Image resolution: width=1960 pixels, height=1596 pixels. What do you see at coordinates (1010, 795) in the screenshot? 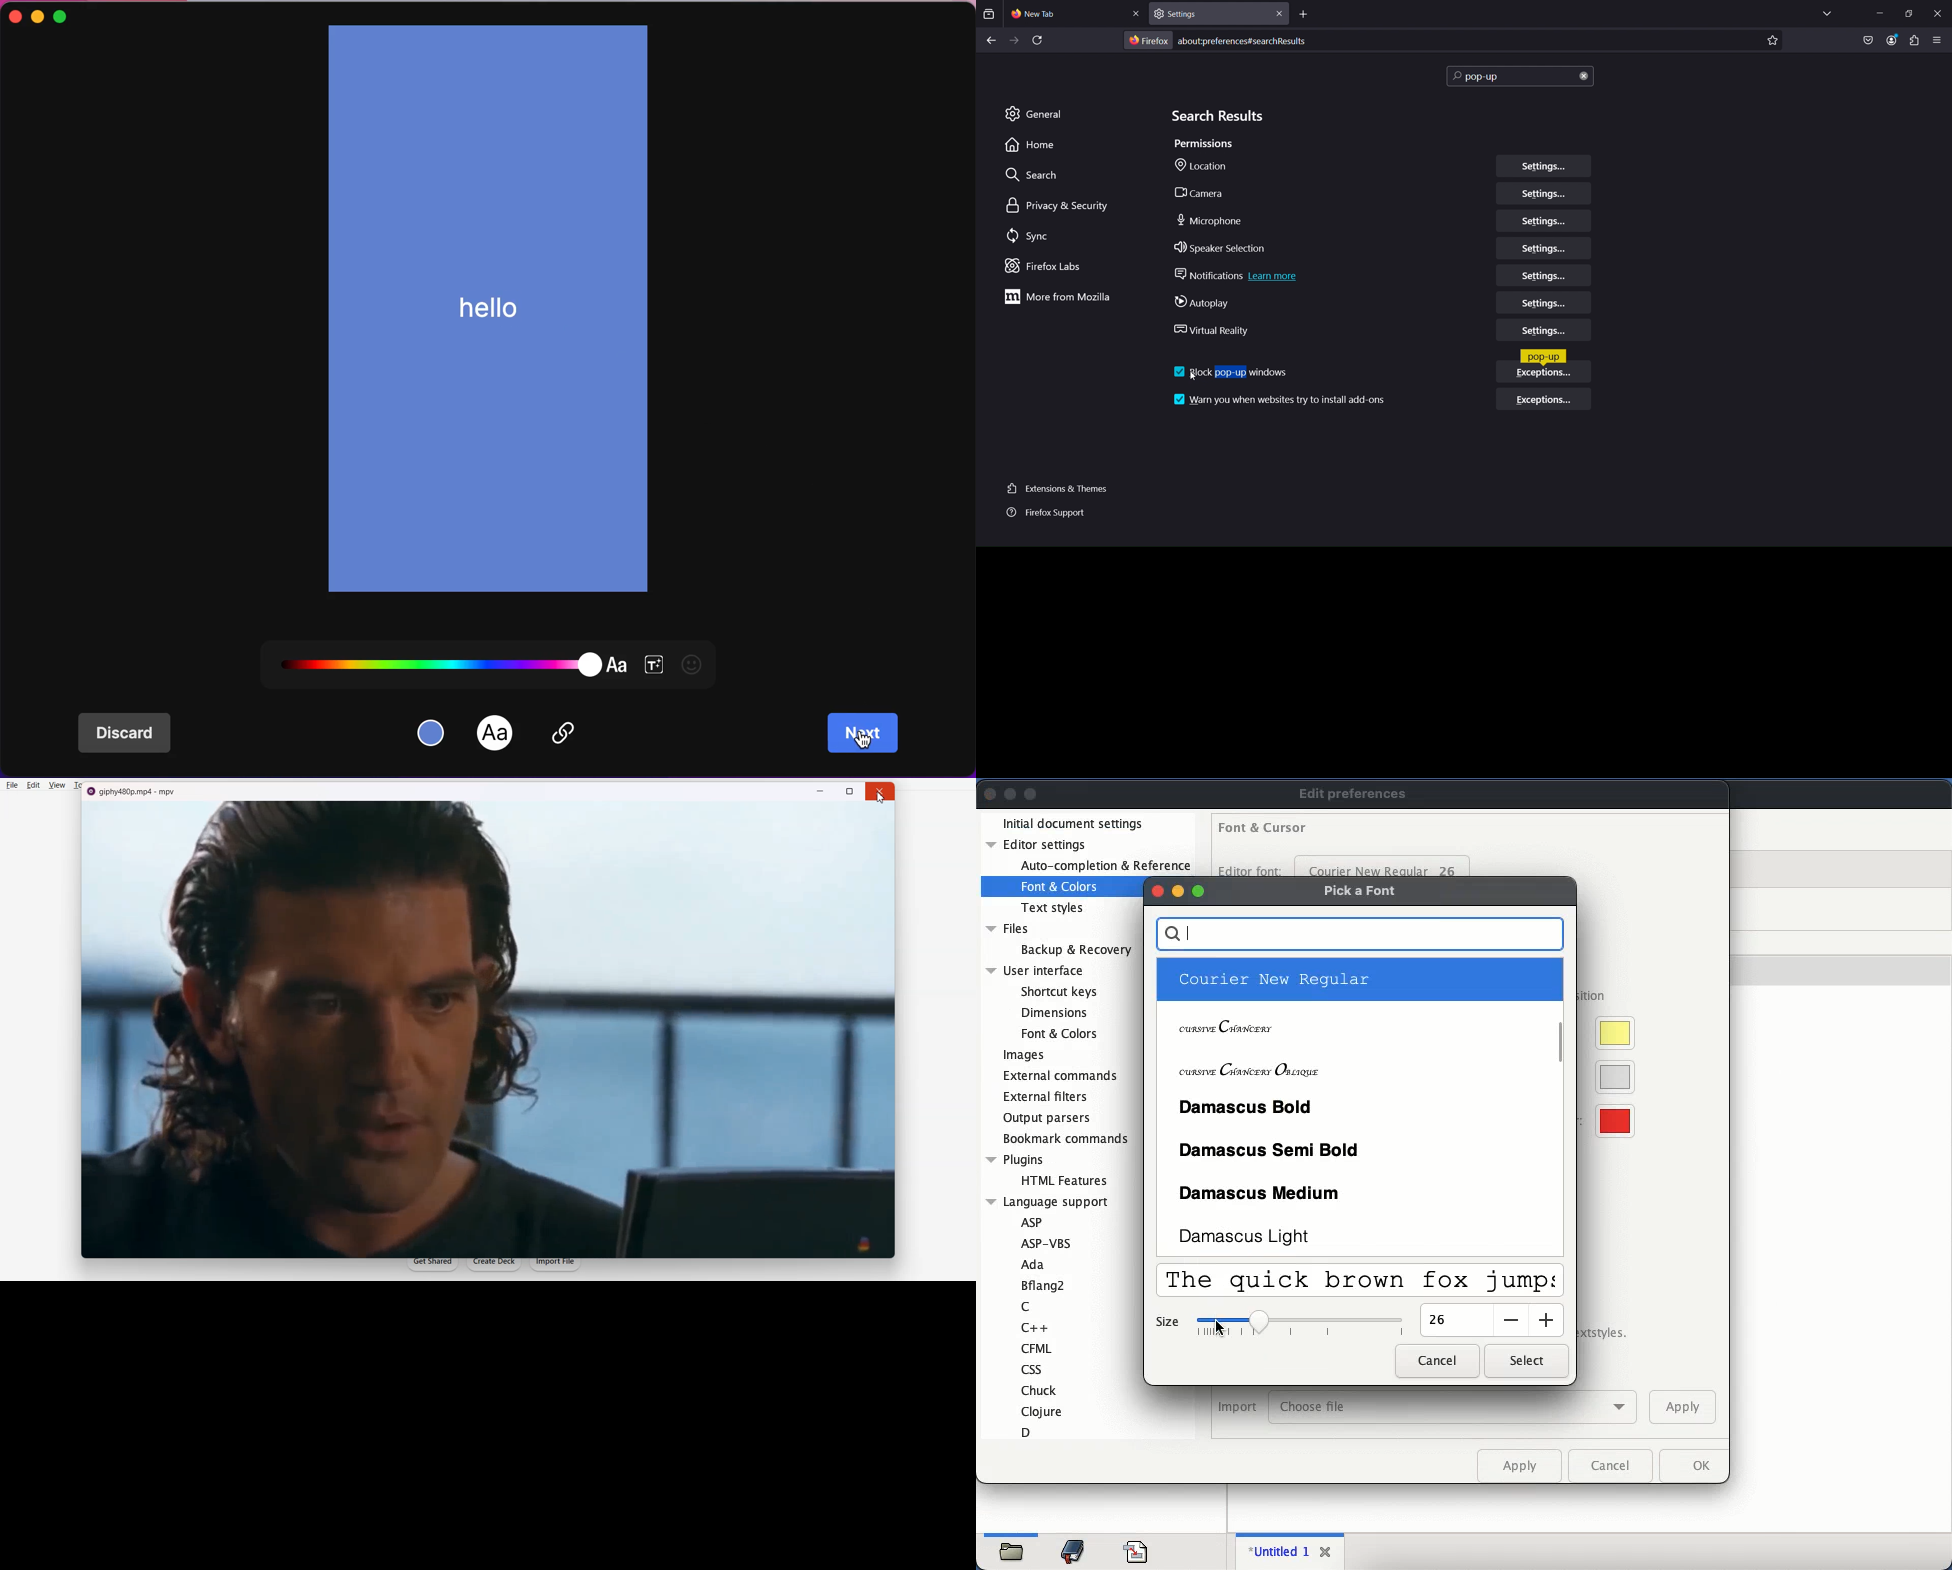
I see `minimize` at bounding box center [1010, 795].